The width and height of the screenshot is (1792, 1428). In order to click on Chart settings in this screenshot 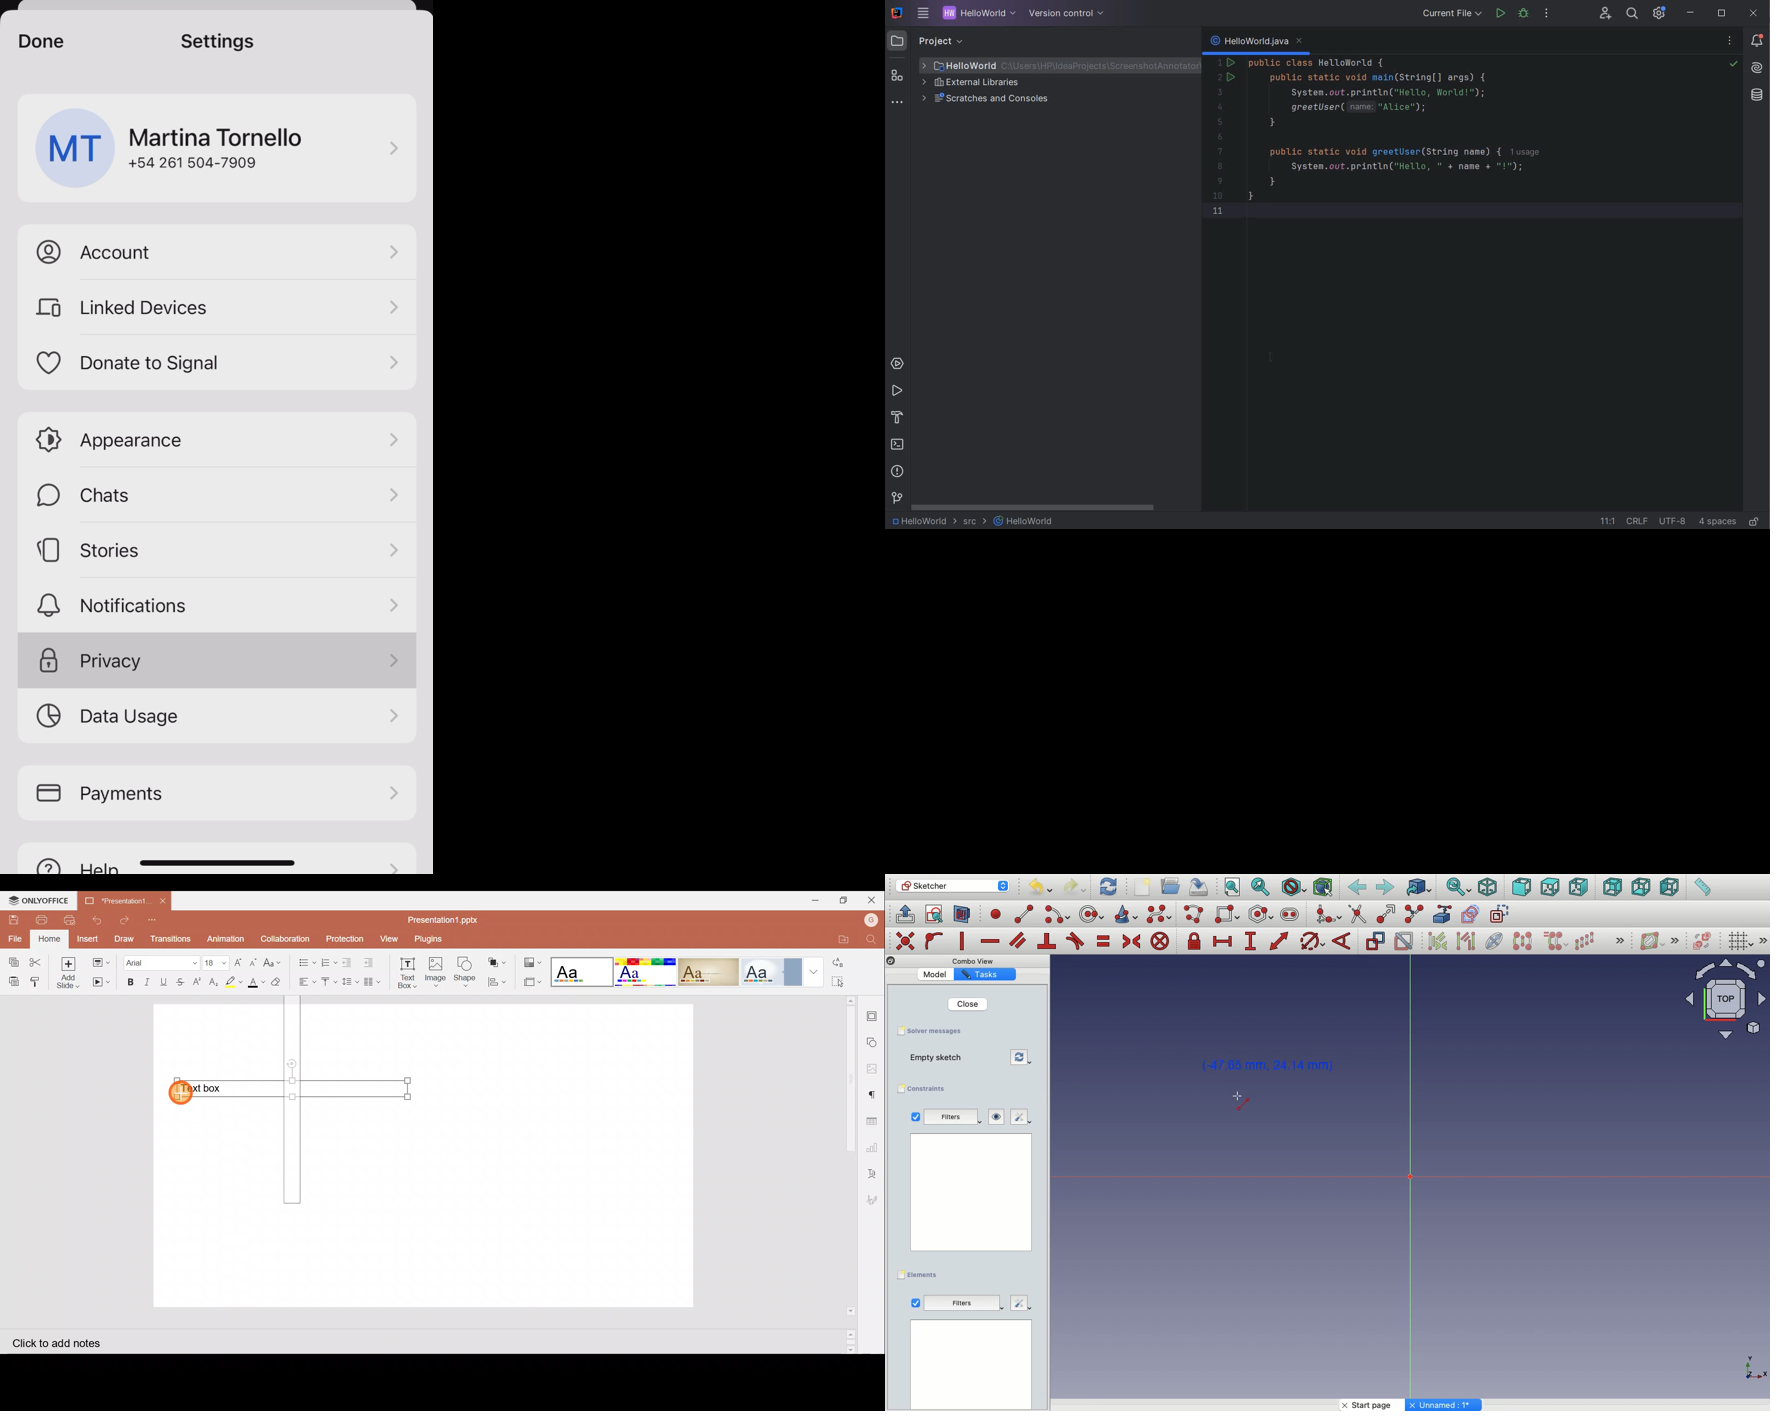, I will do `click(874, 1148)`.